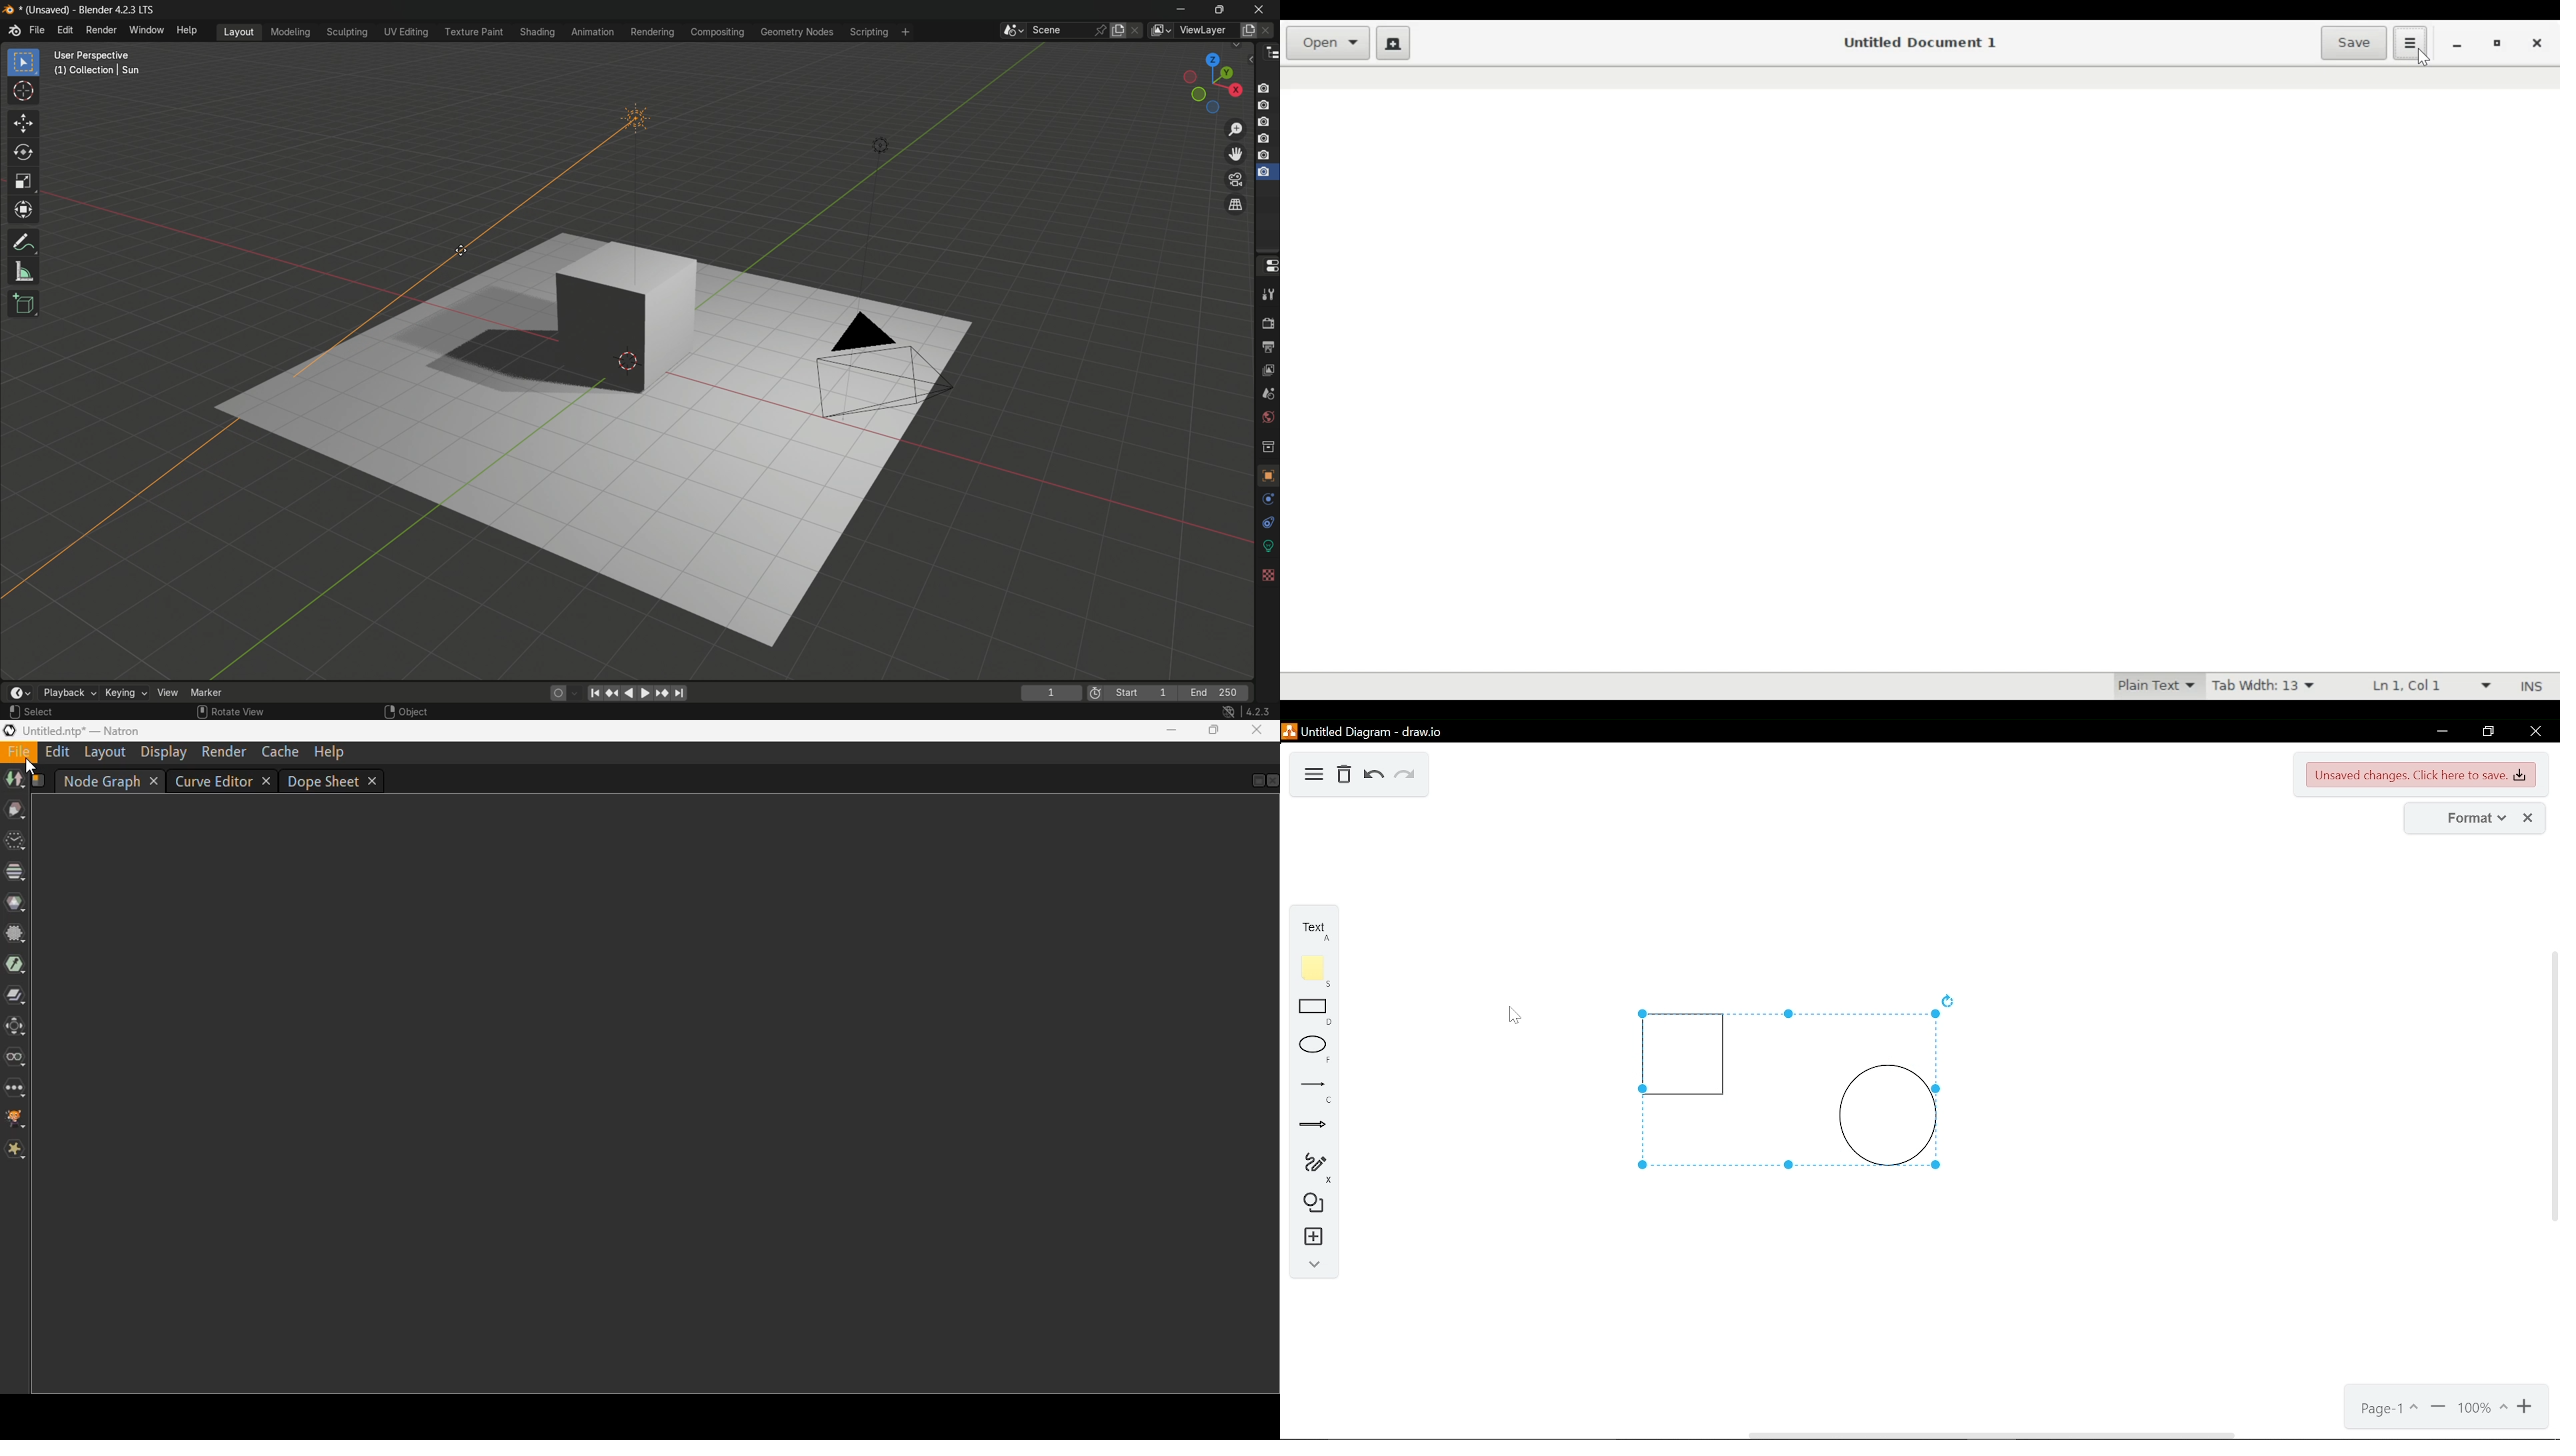 The image size is (2576, 1456). I want to click on close, so click(2537, 733).